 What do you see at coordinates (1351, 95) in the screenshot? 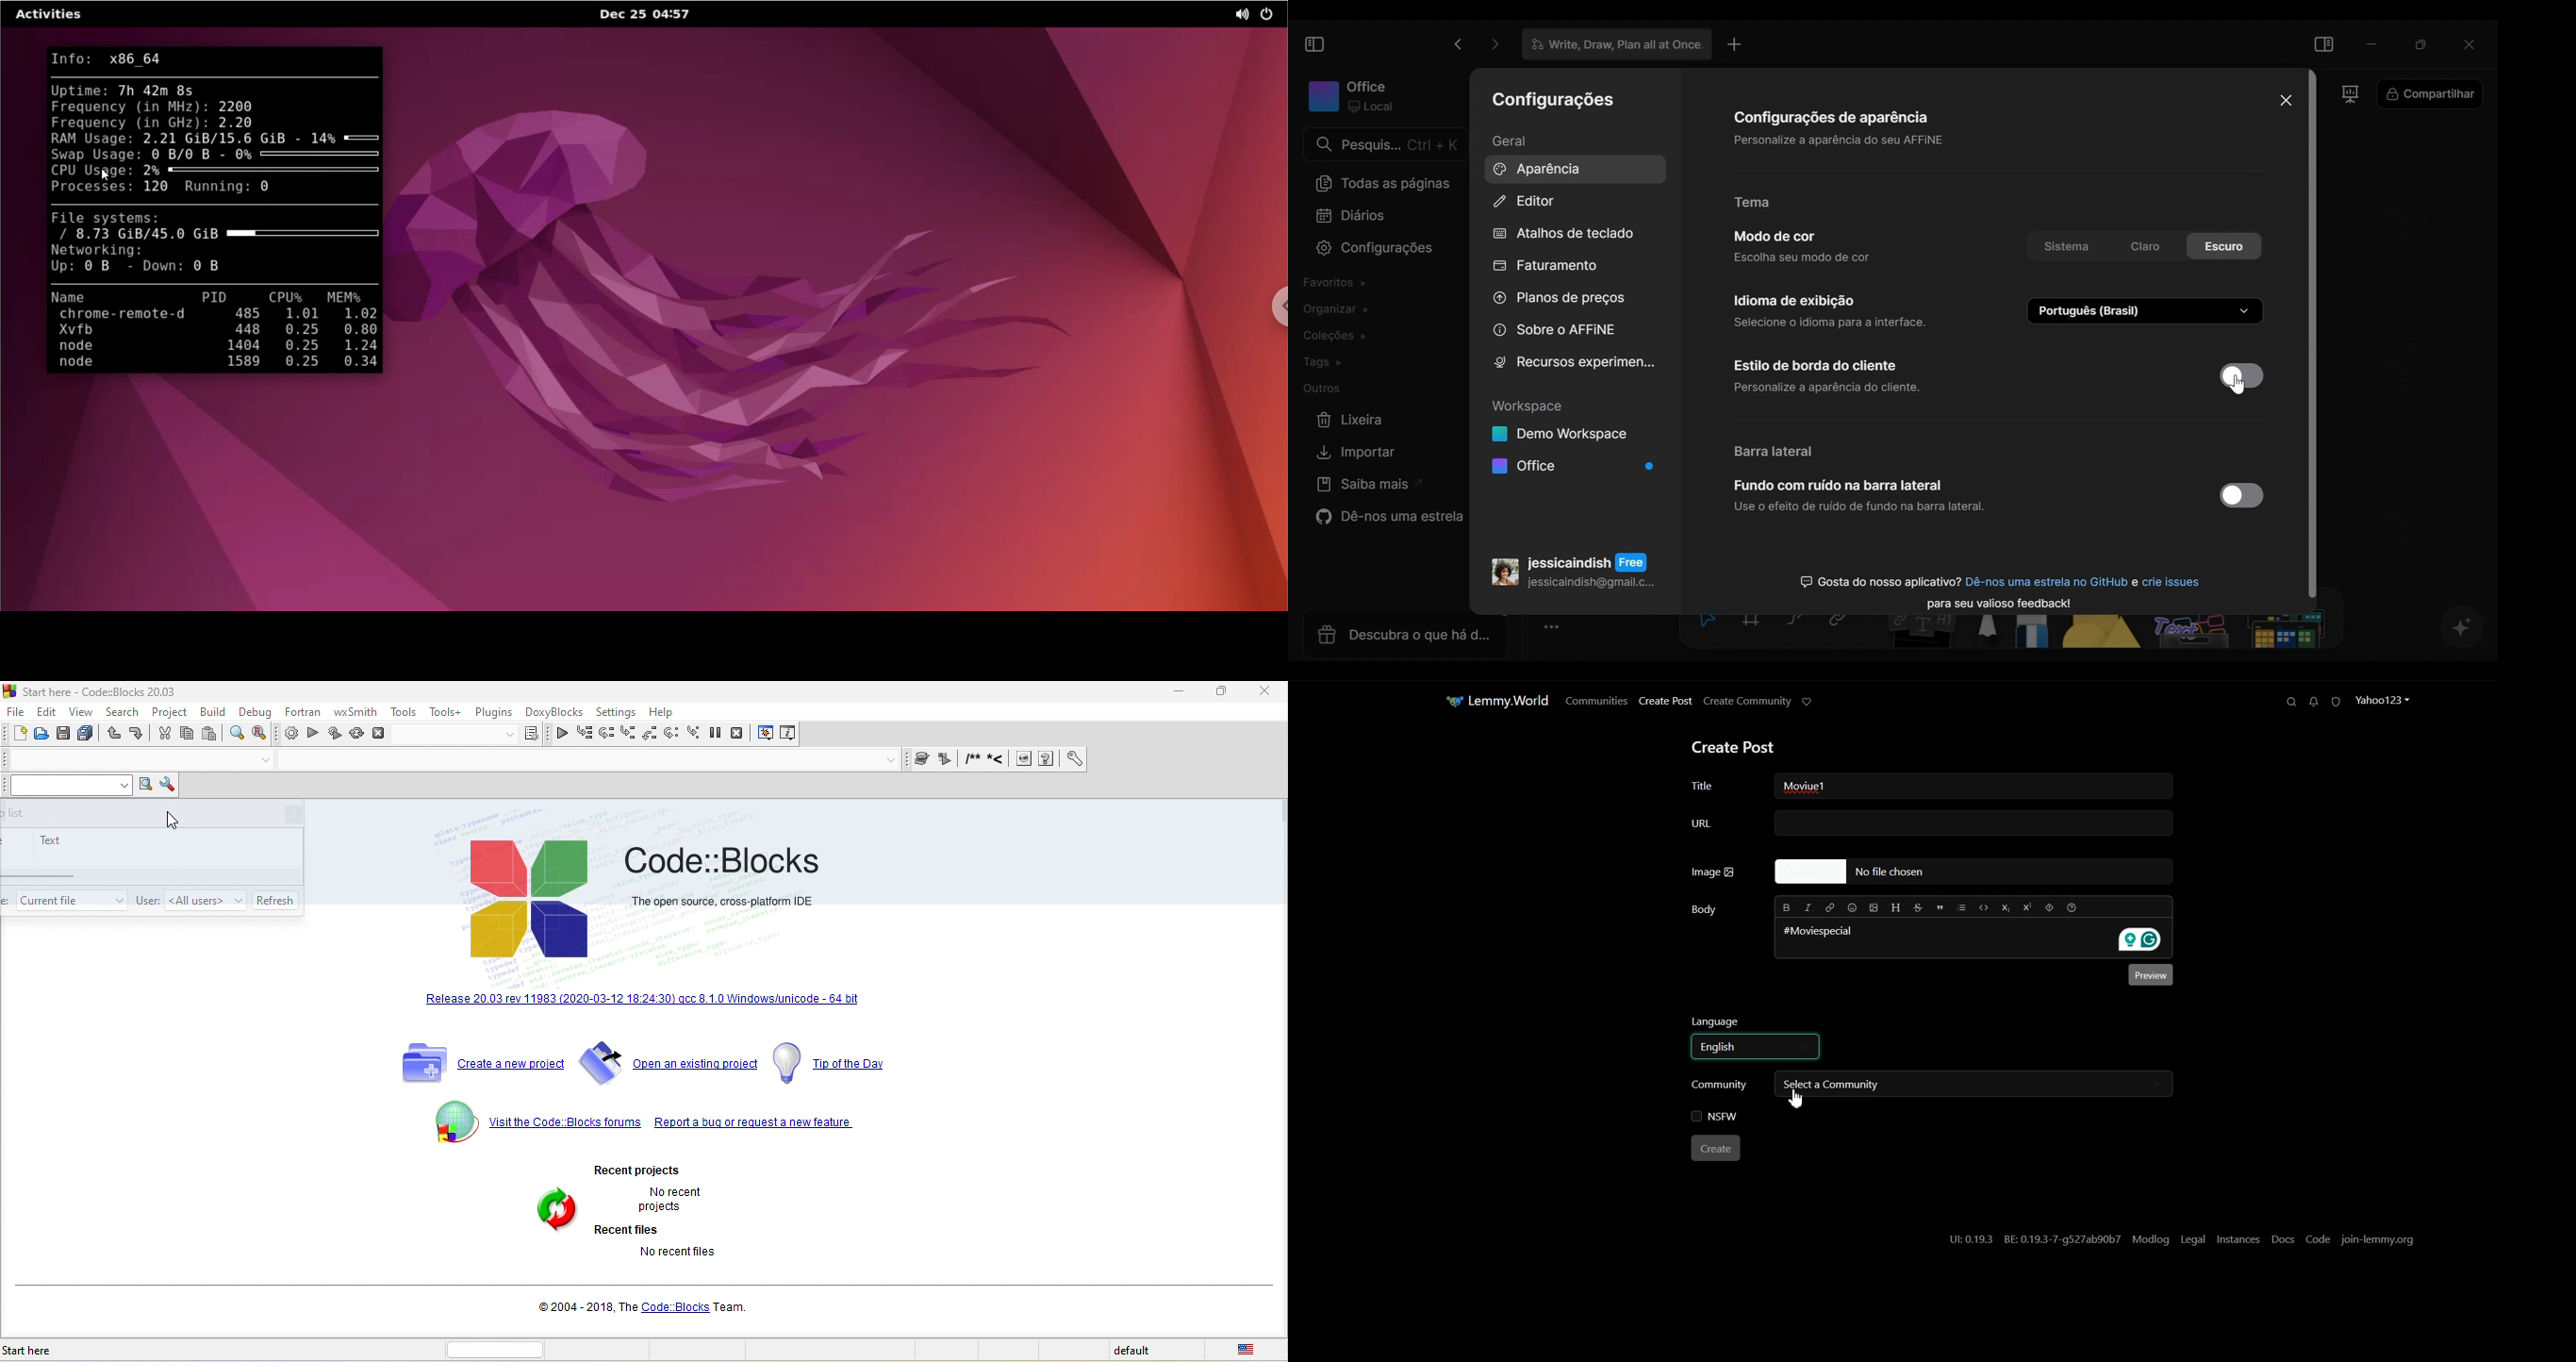
I see `Workspace` at bounding box center [1351, 95].